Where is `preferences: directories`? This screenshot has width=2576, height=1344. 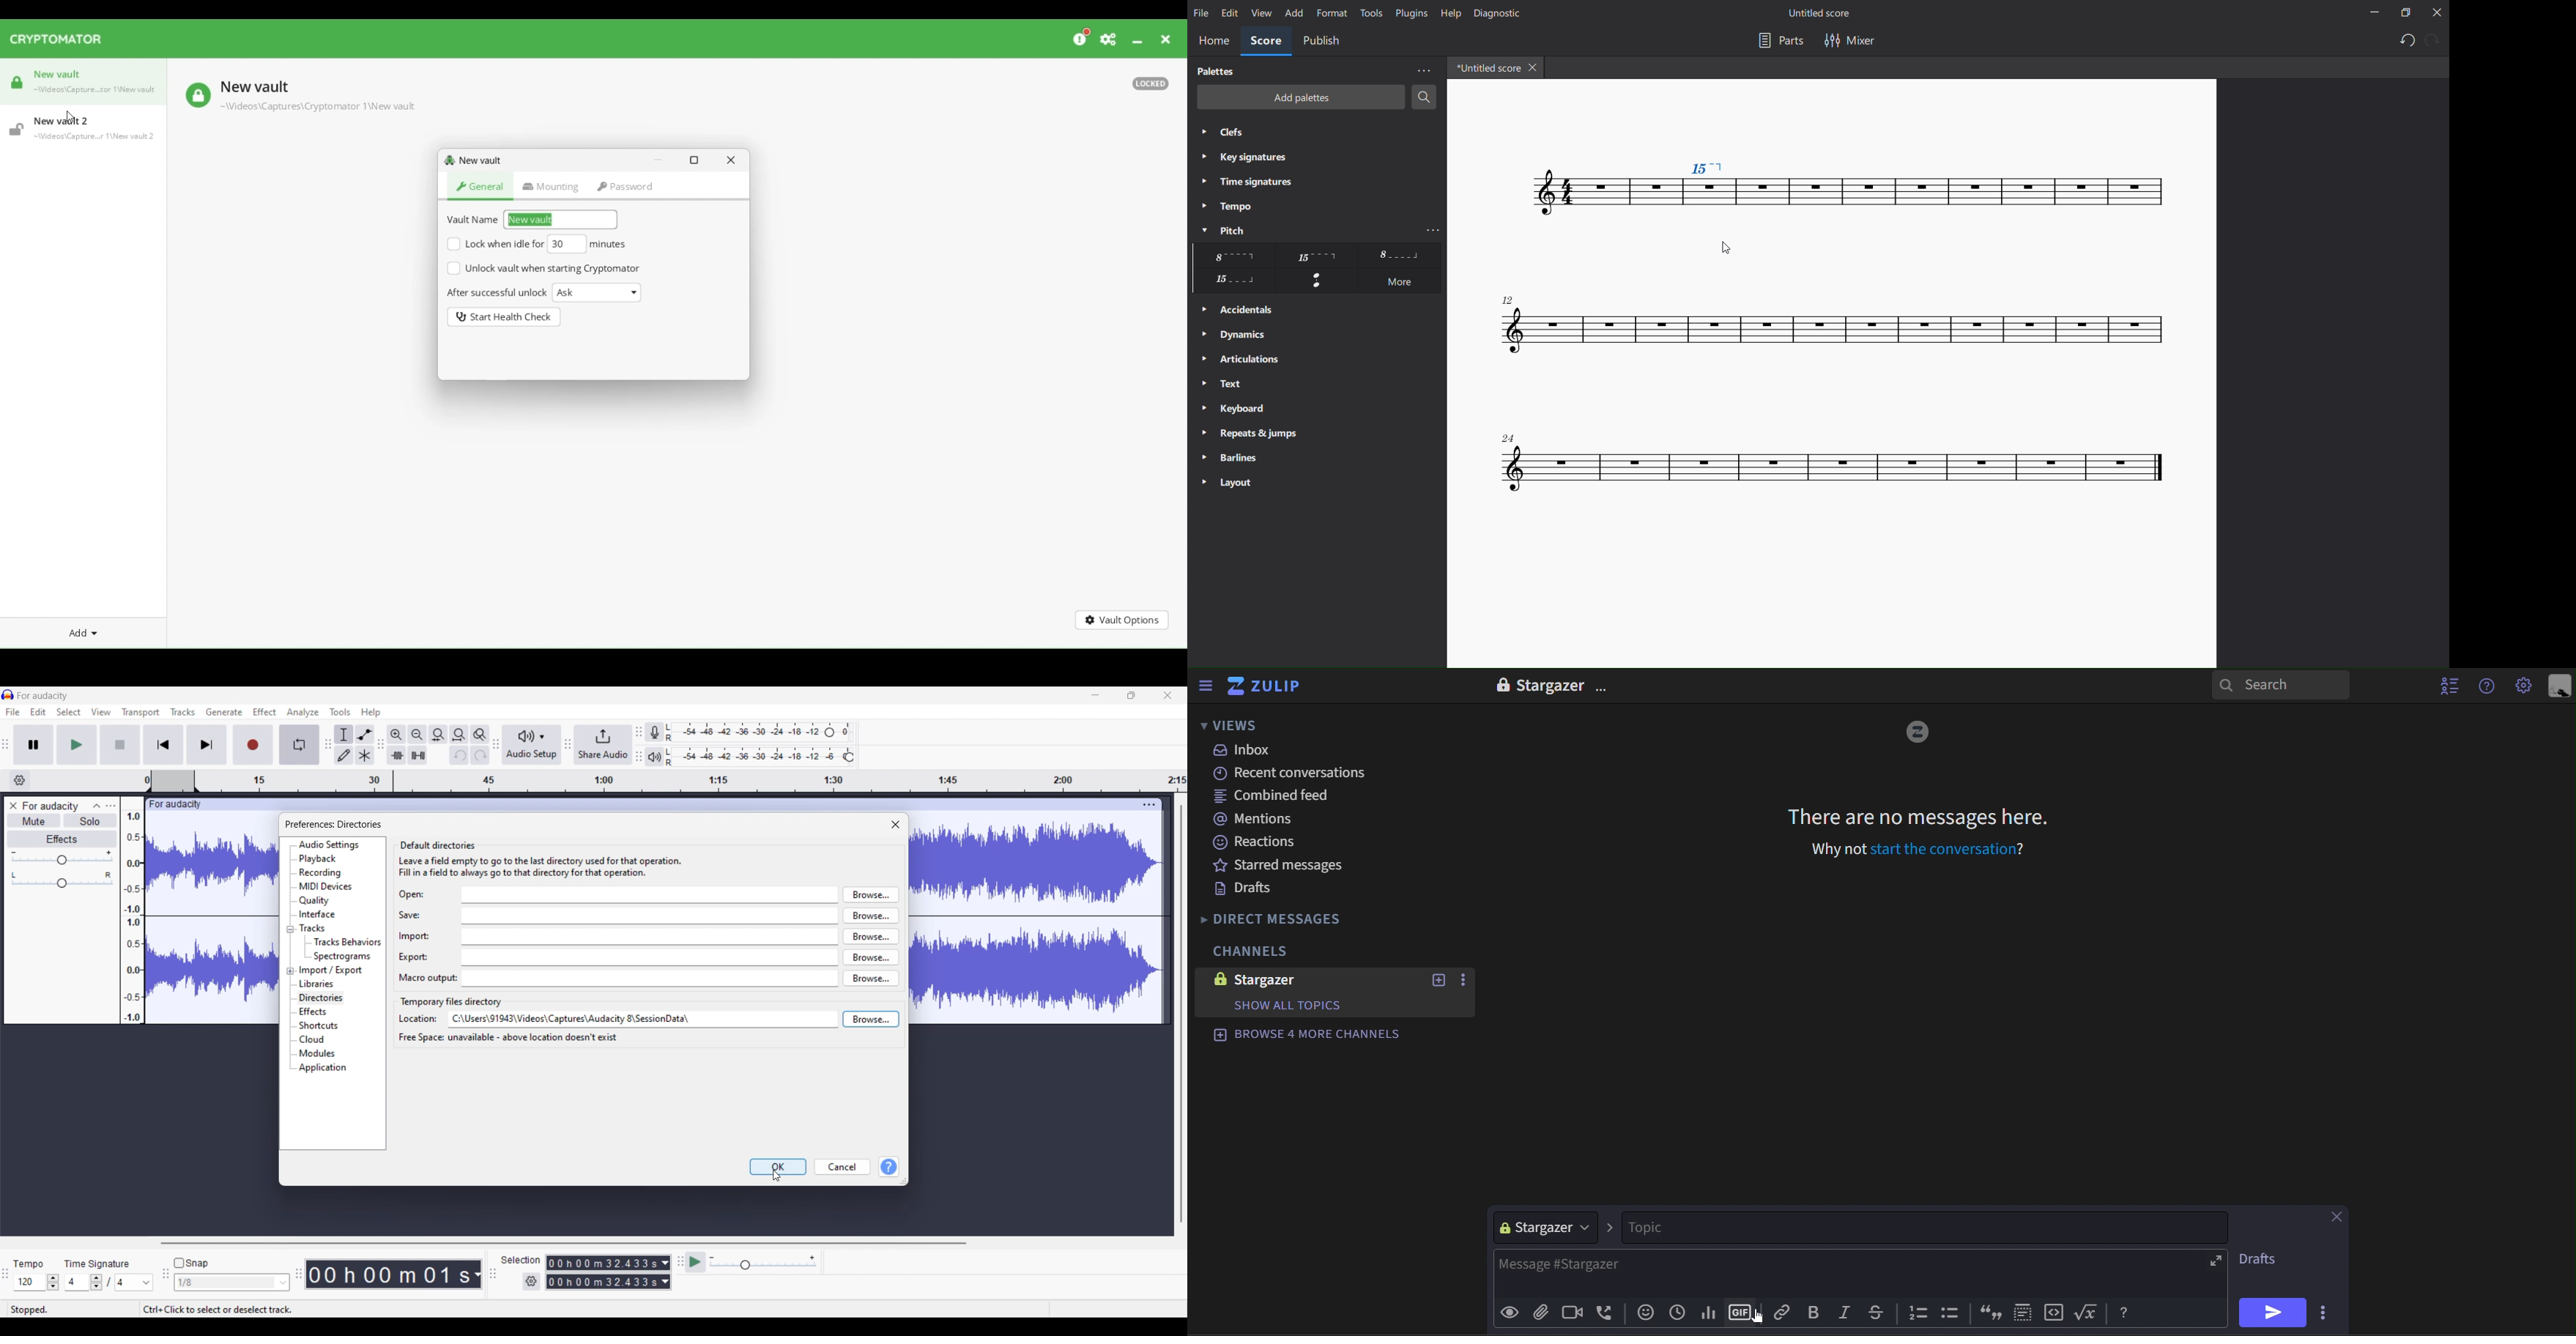
preferences: directories is located at coordinates (333, 824).